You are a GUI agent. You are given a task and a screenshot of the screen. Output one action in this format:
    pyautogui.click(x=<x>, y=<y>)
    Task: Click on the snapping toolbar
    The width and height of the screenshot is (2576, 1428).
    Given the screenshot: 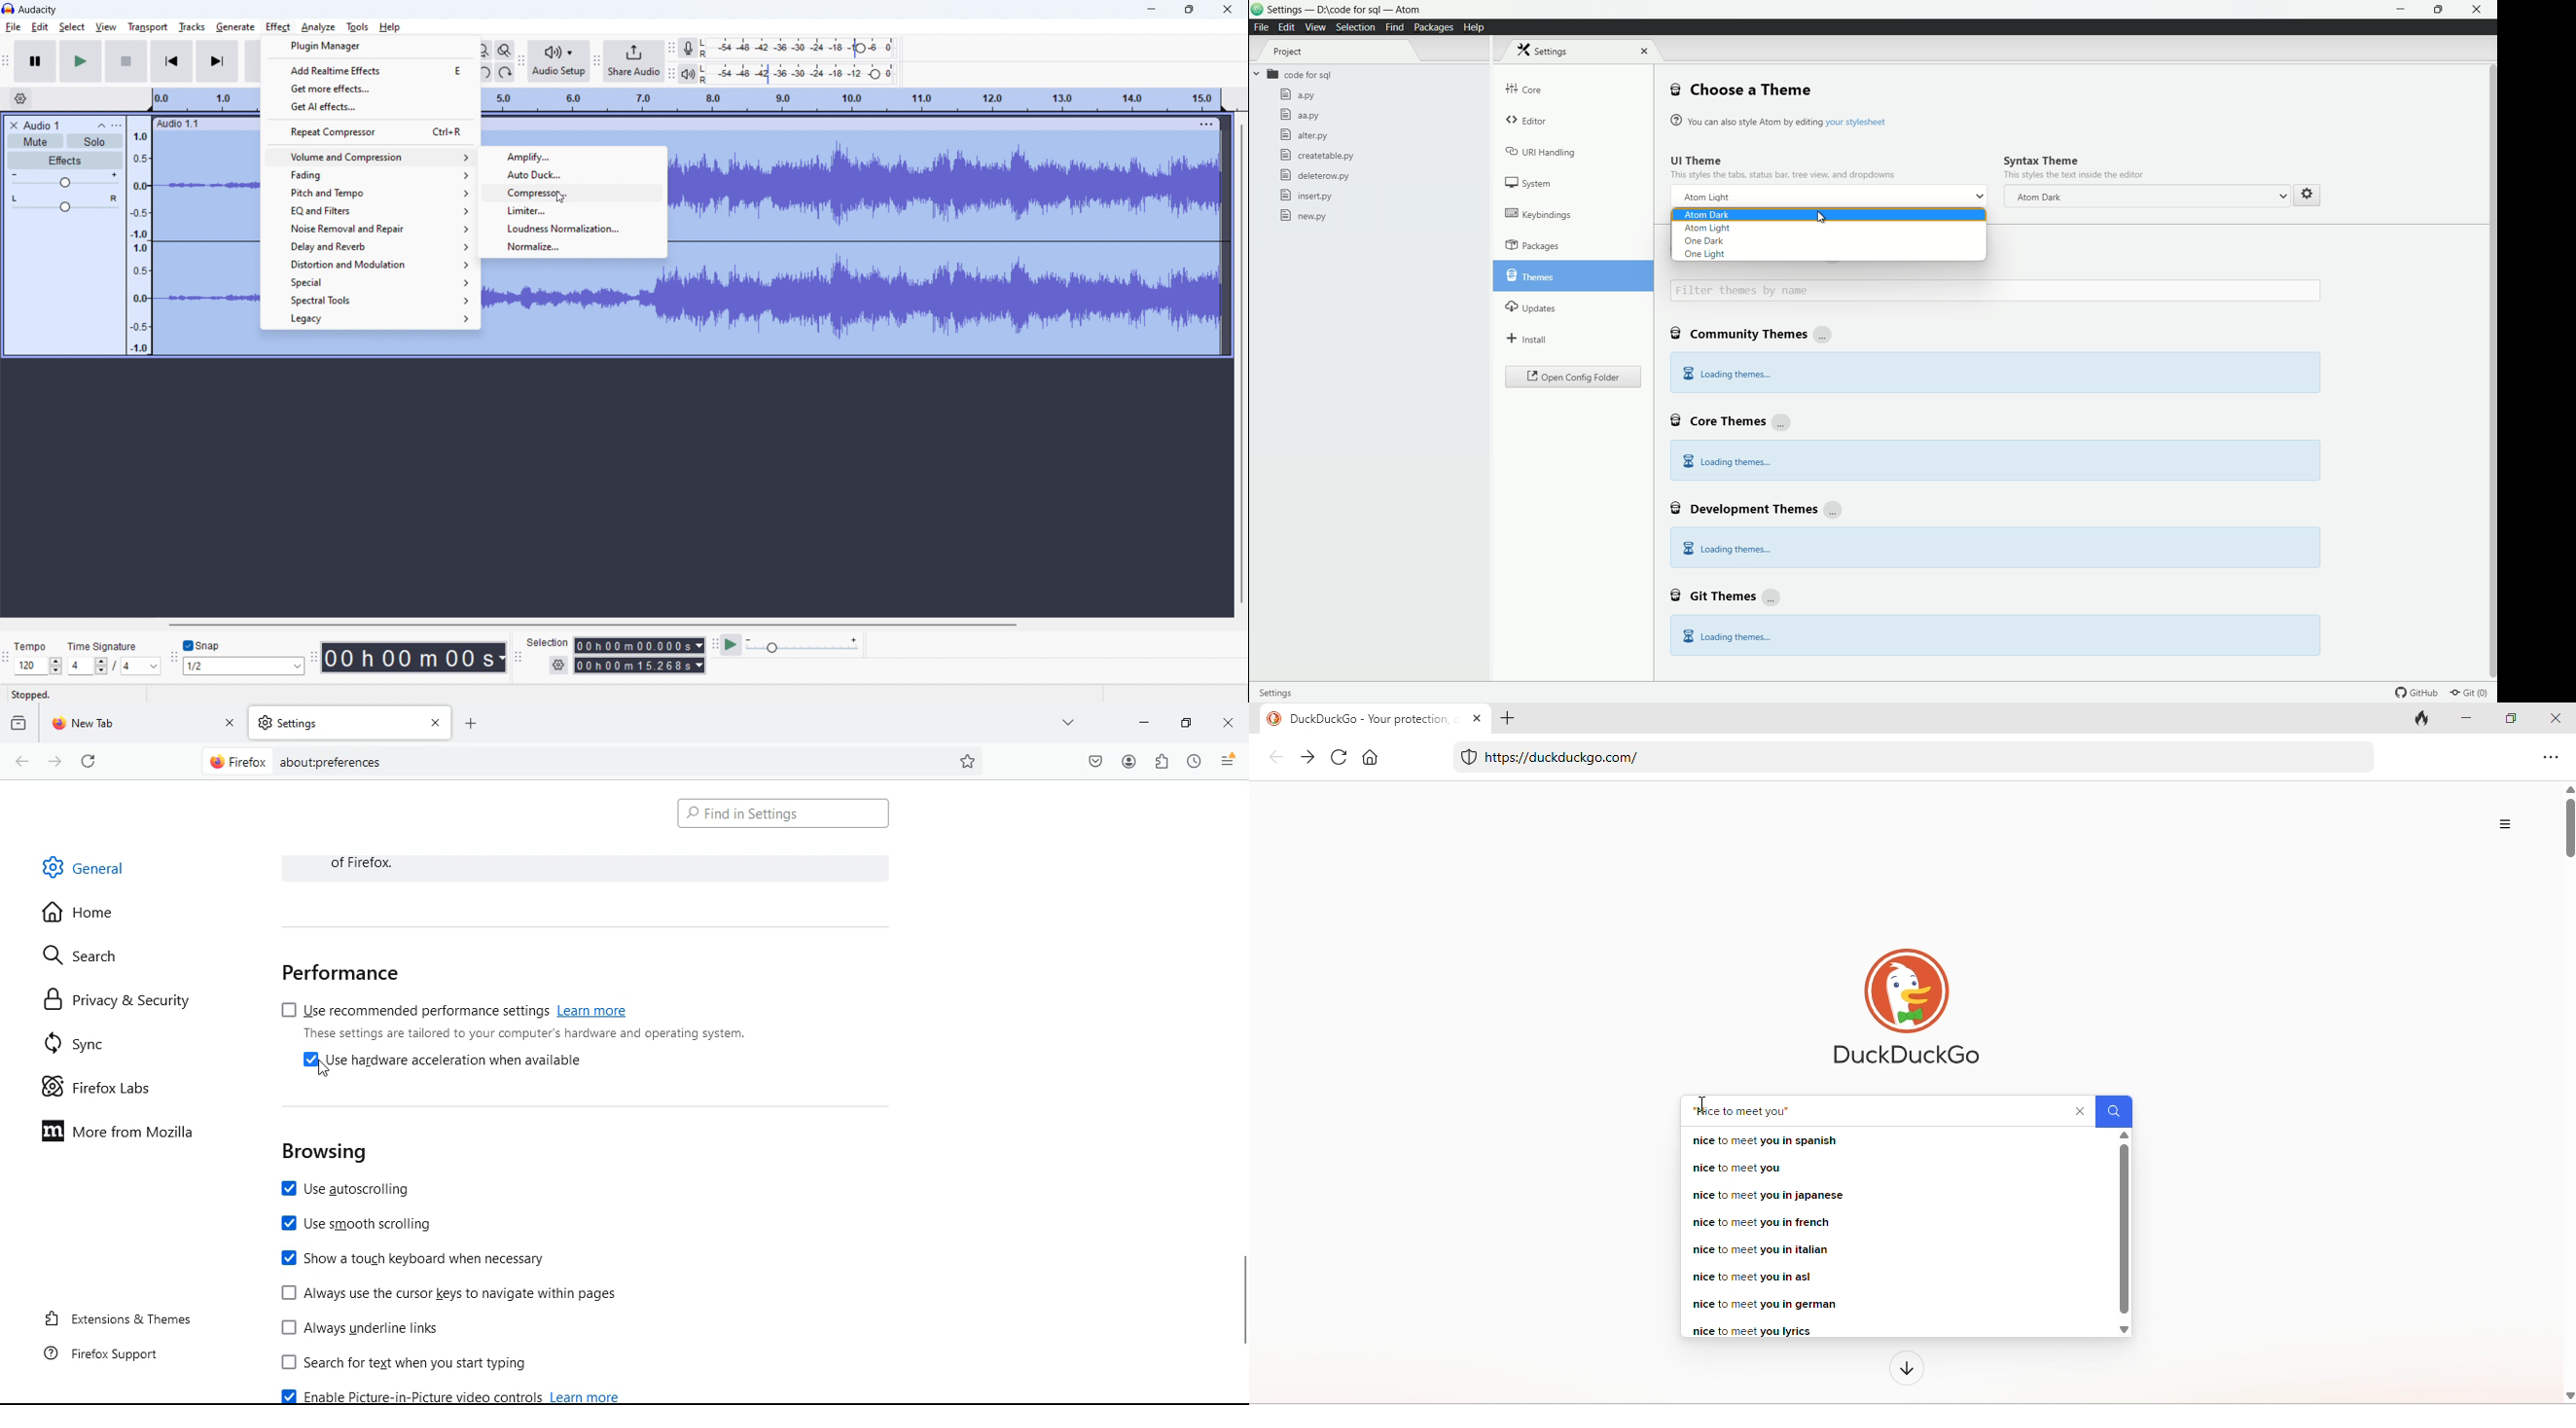 What is the action you would take?
    pyautogui.click(x=174, y=657)
    